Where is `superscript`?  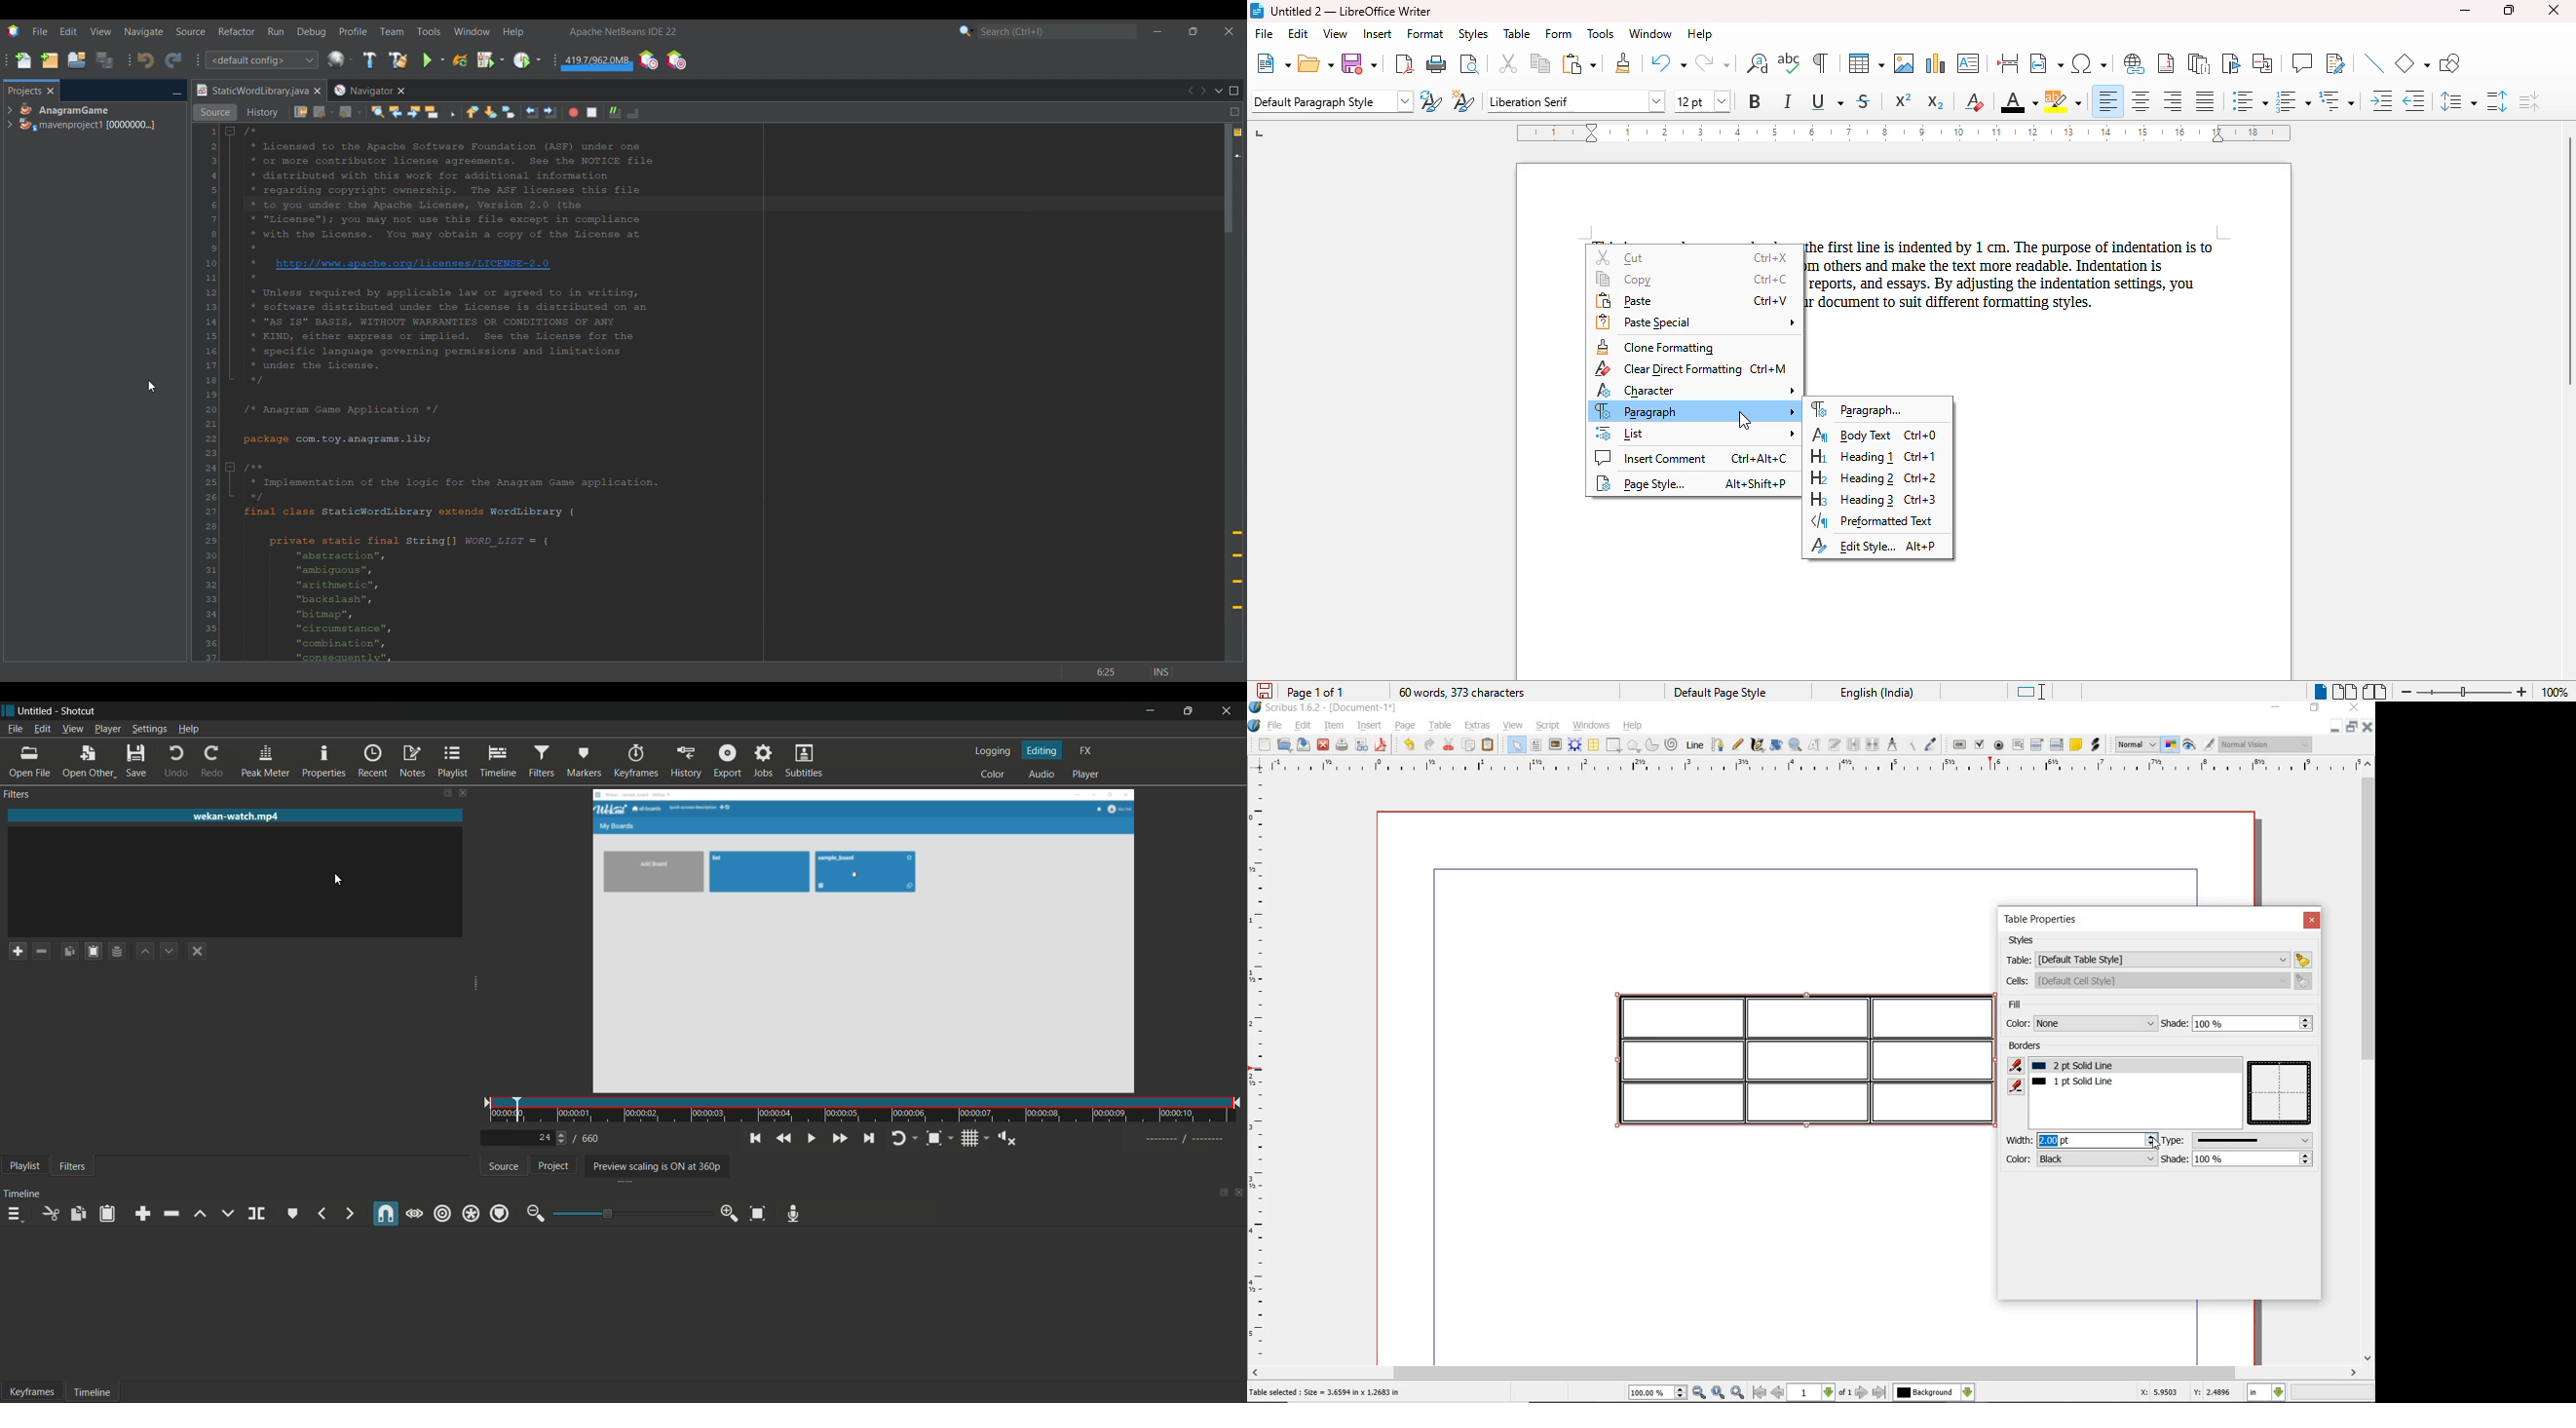 superscript is located at coordinates (1903, 99).